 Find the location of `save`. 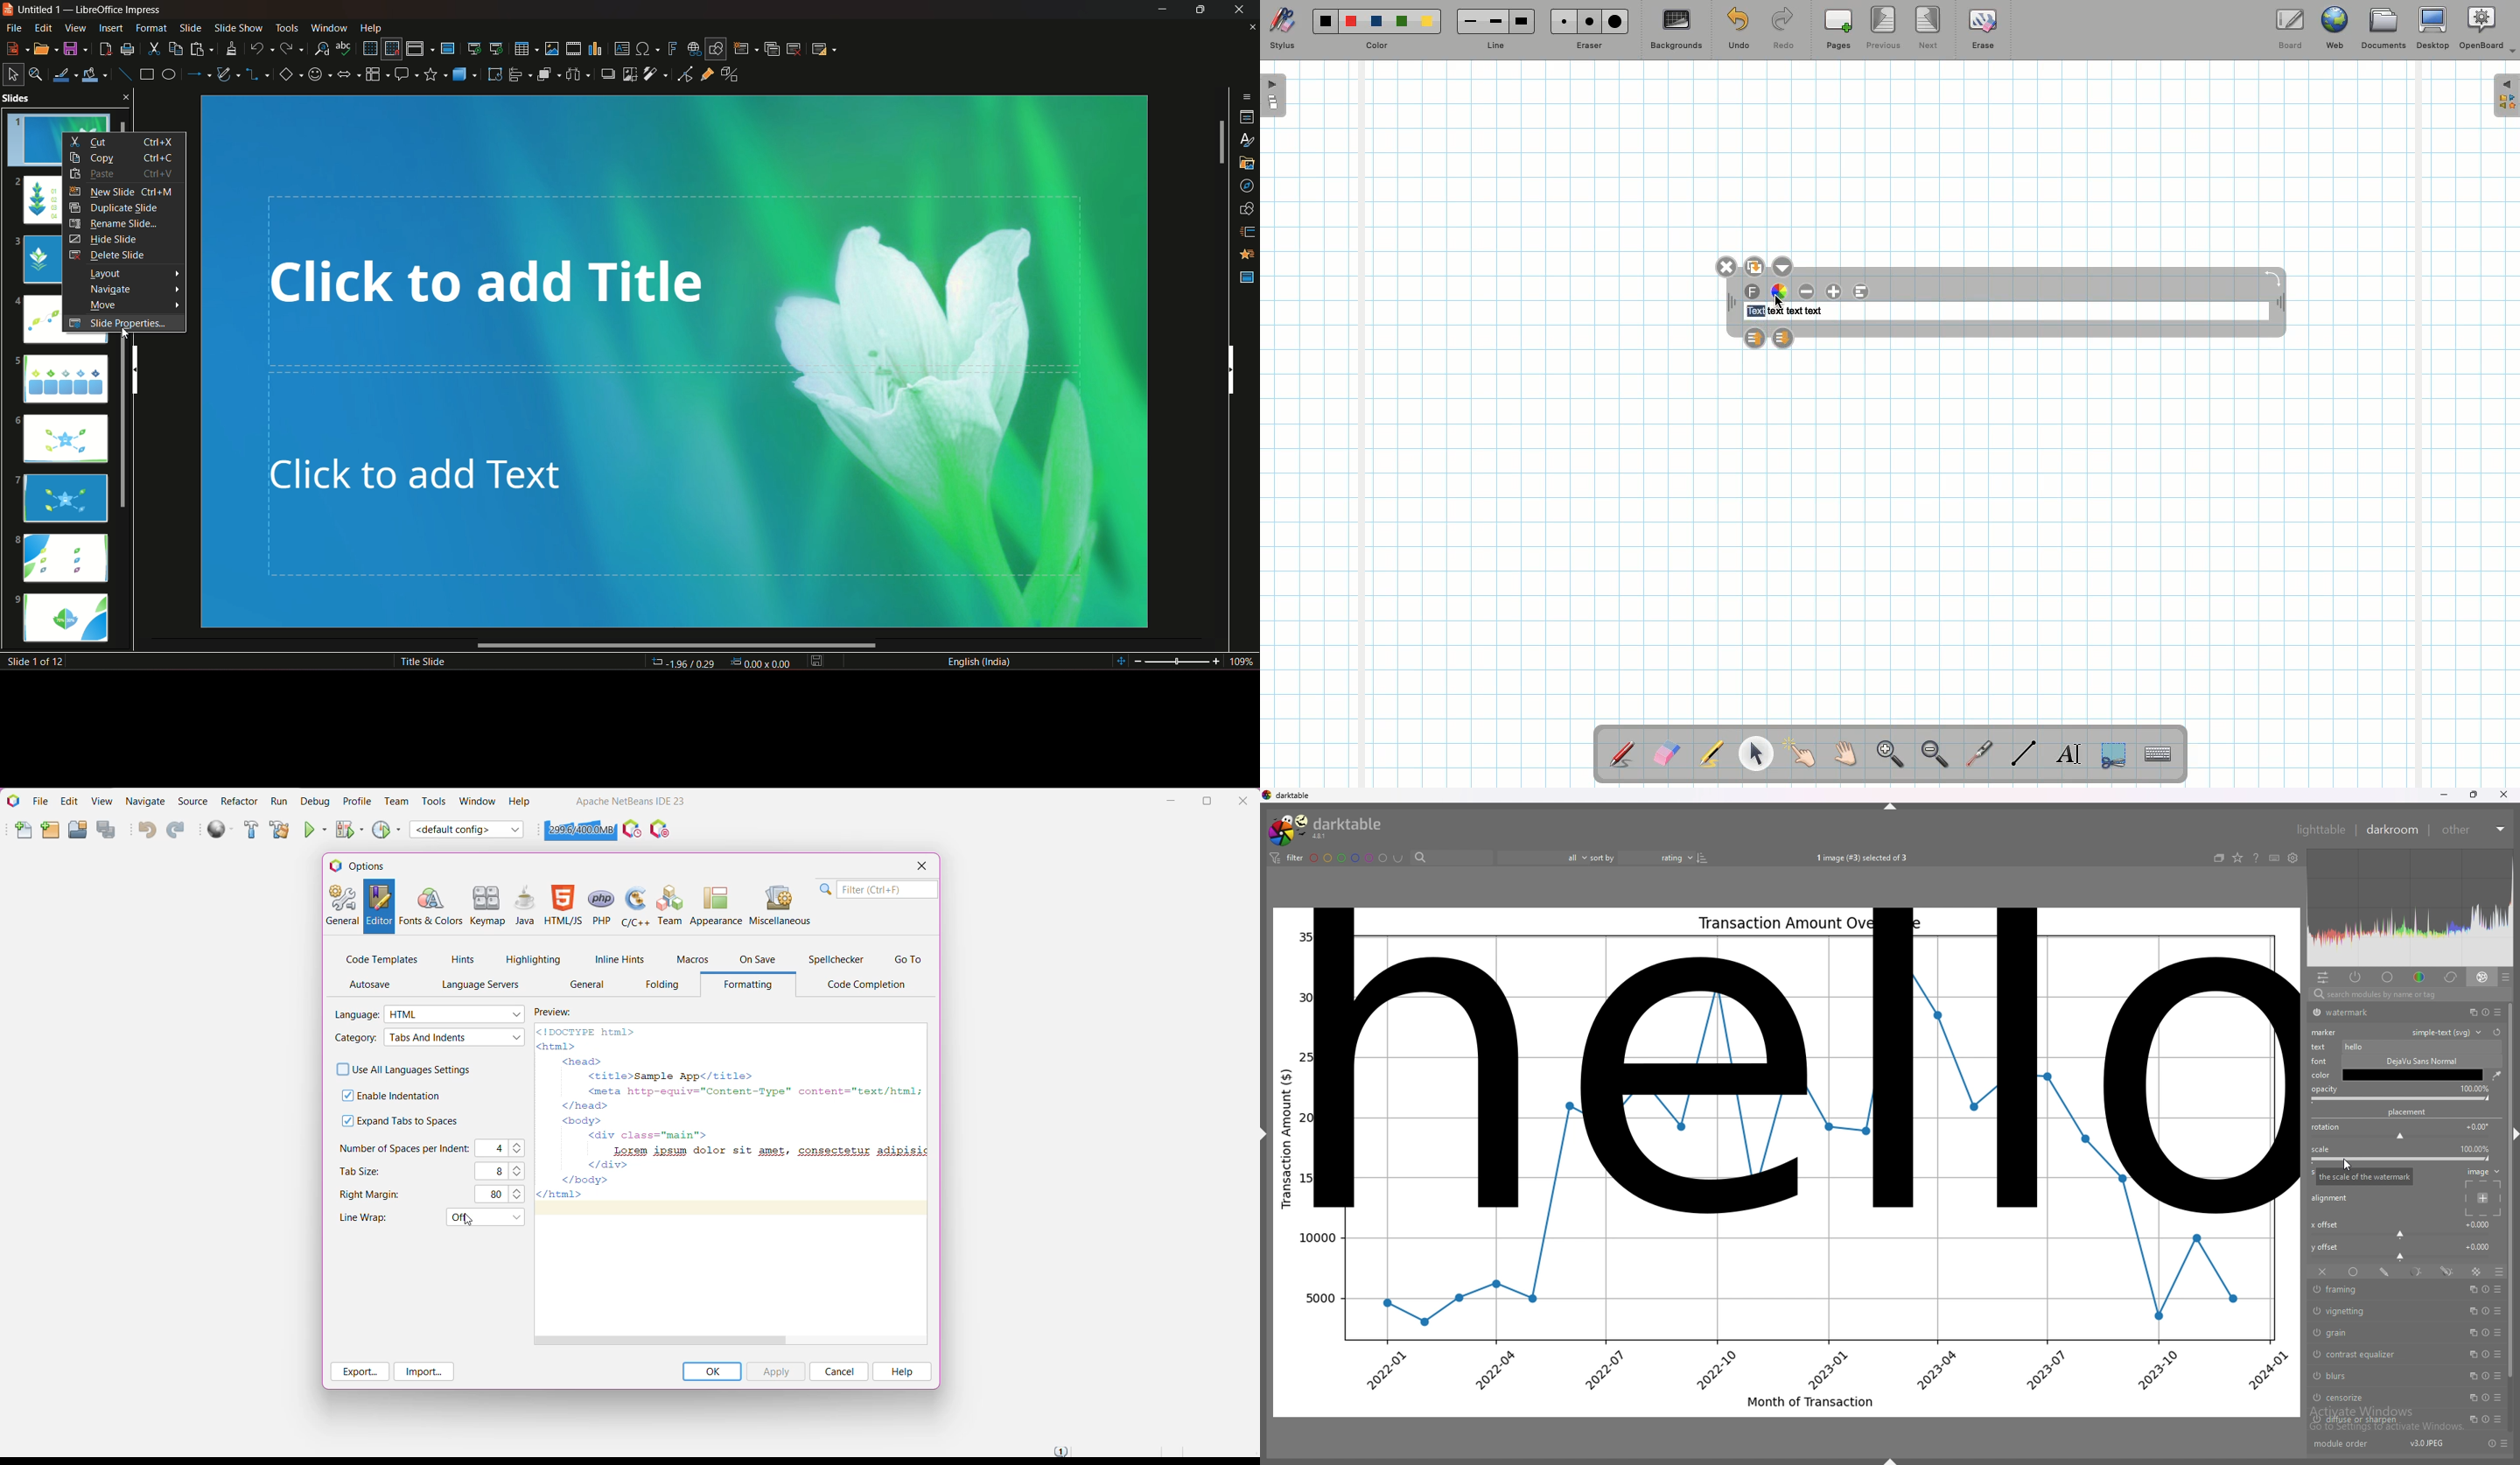

save is located at coordinates (76, 48).